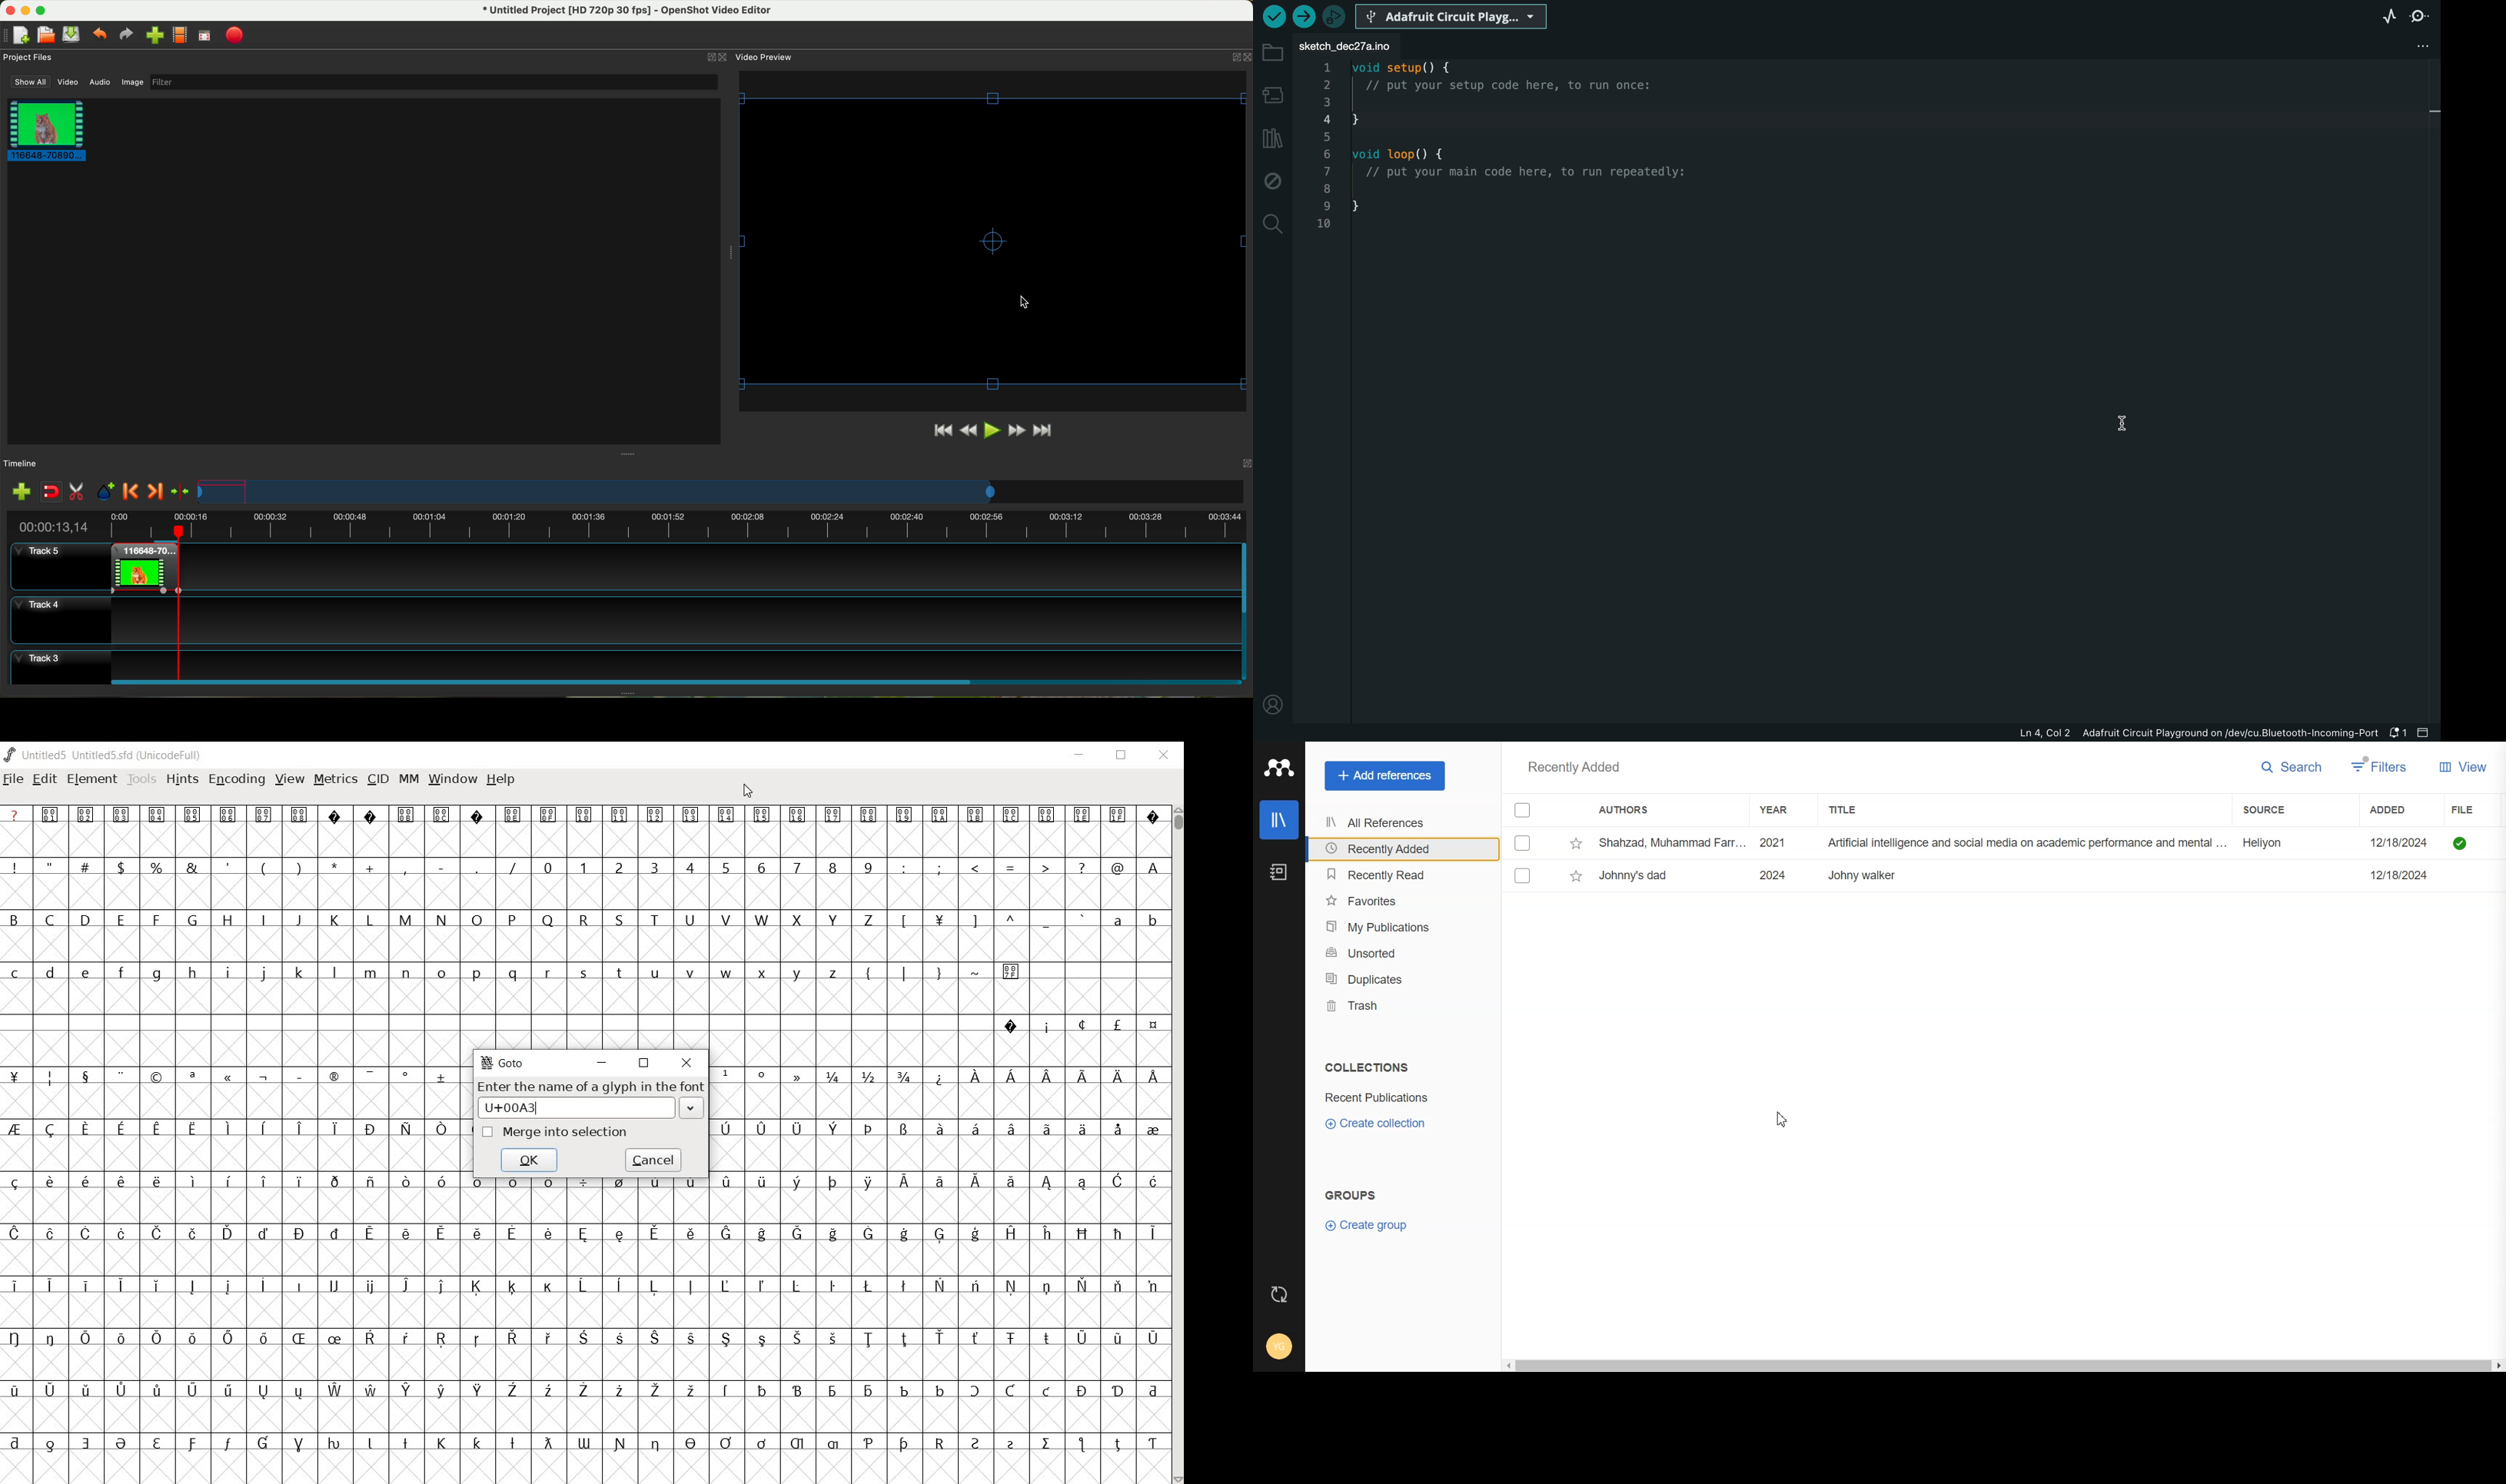  I want to click on Y, so click(832, 920).